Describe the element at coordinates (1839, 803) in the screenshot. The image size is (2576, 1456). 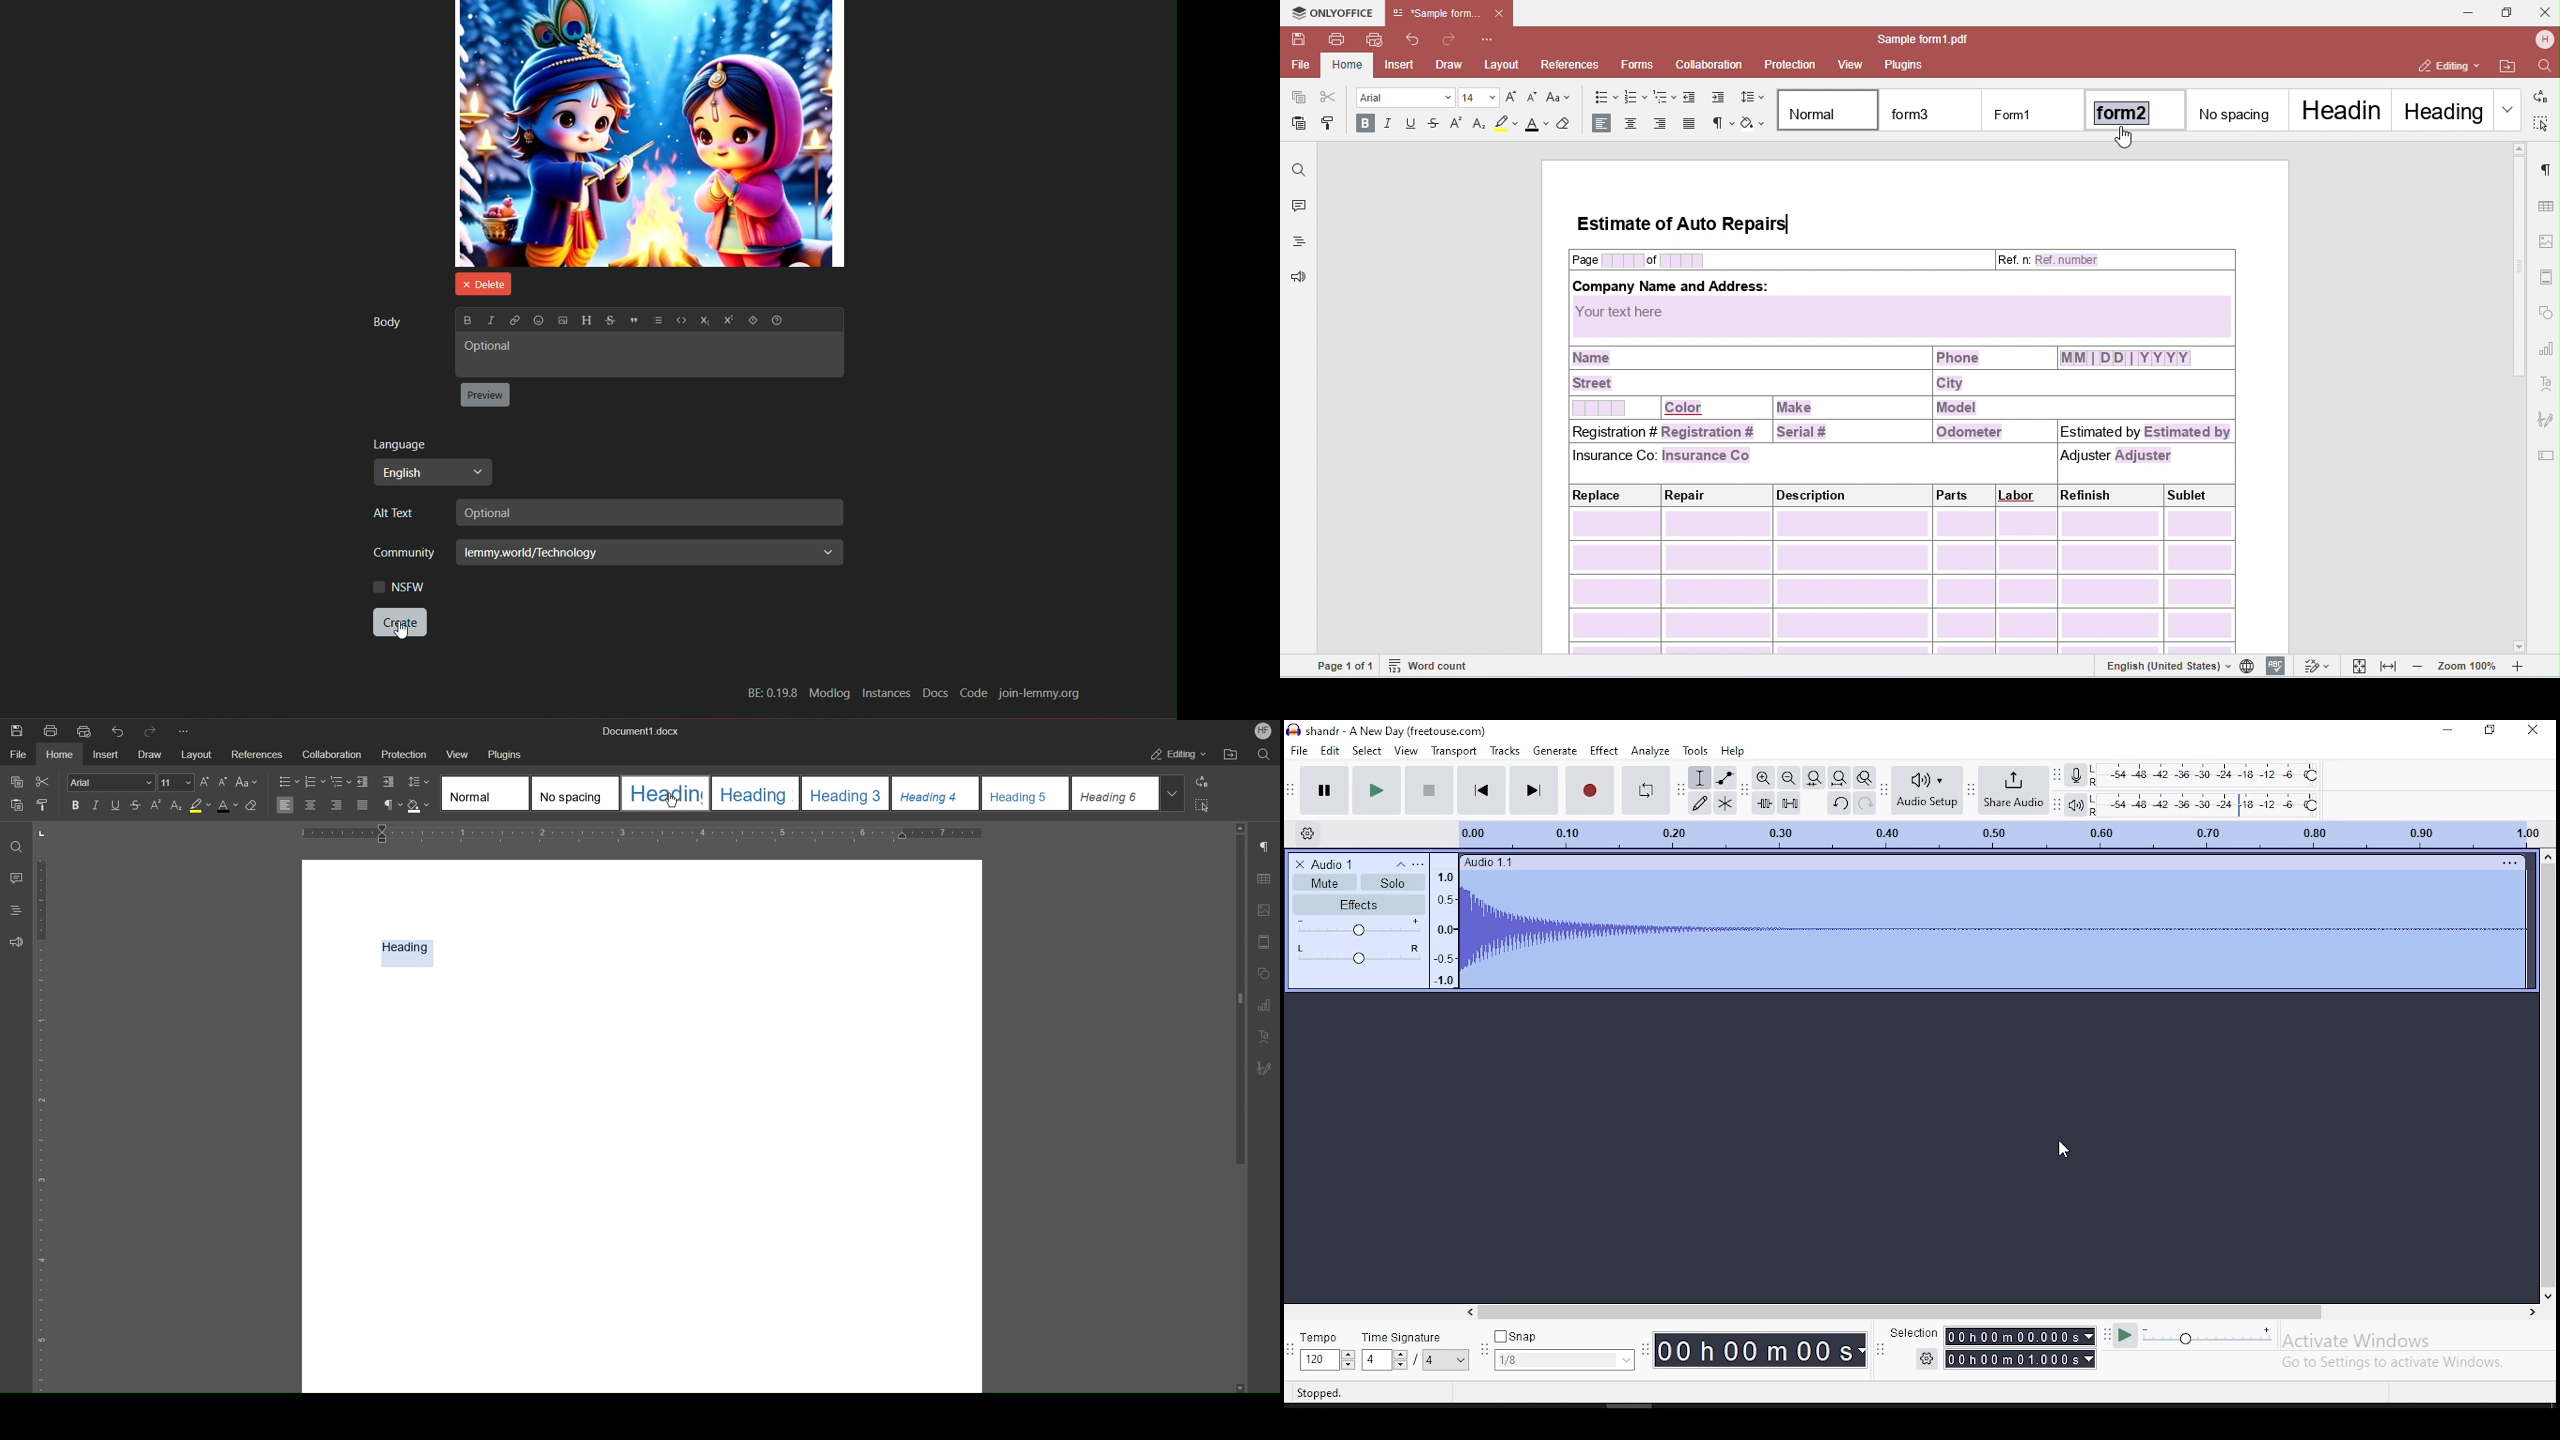
I see `undo` at that location.